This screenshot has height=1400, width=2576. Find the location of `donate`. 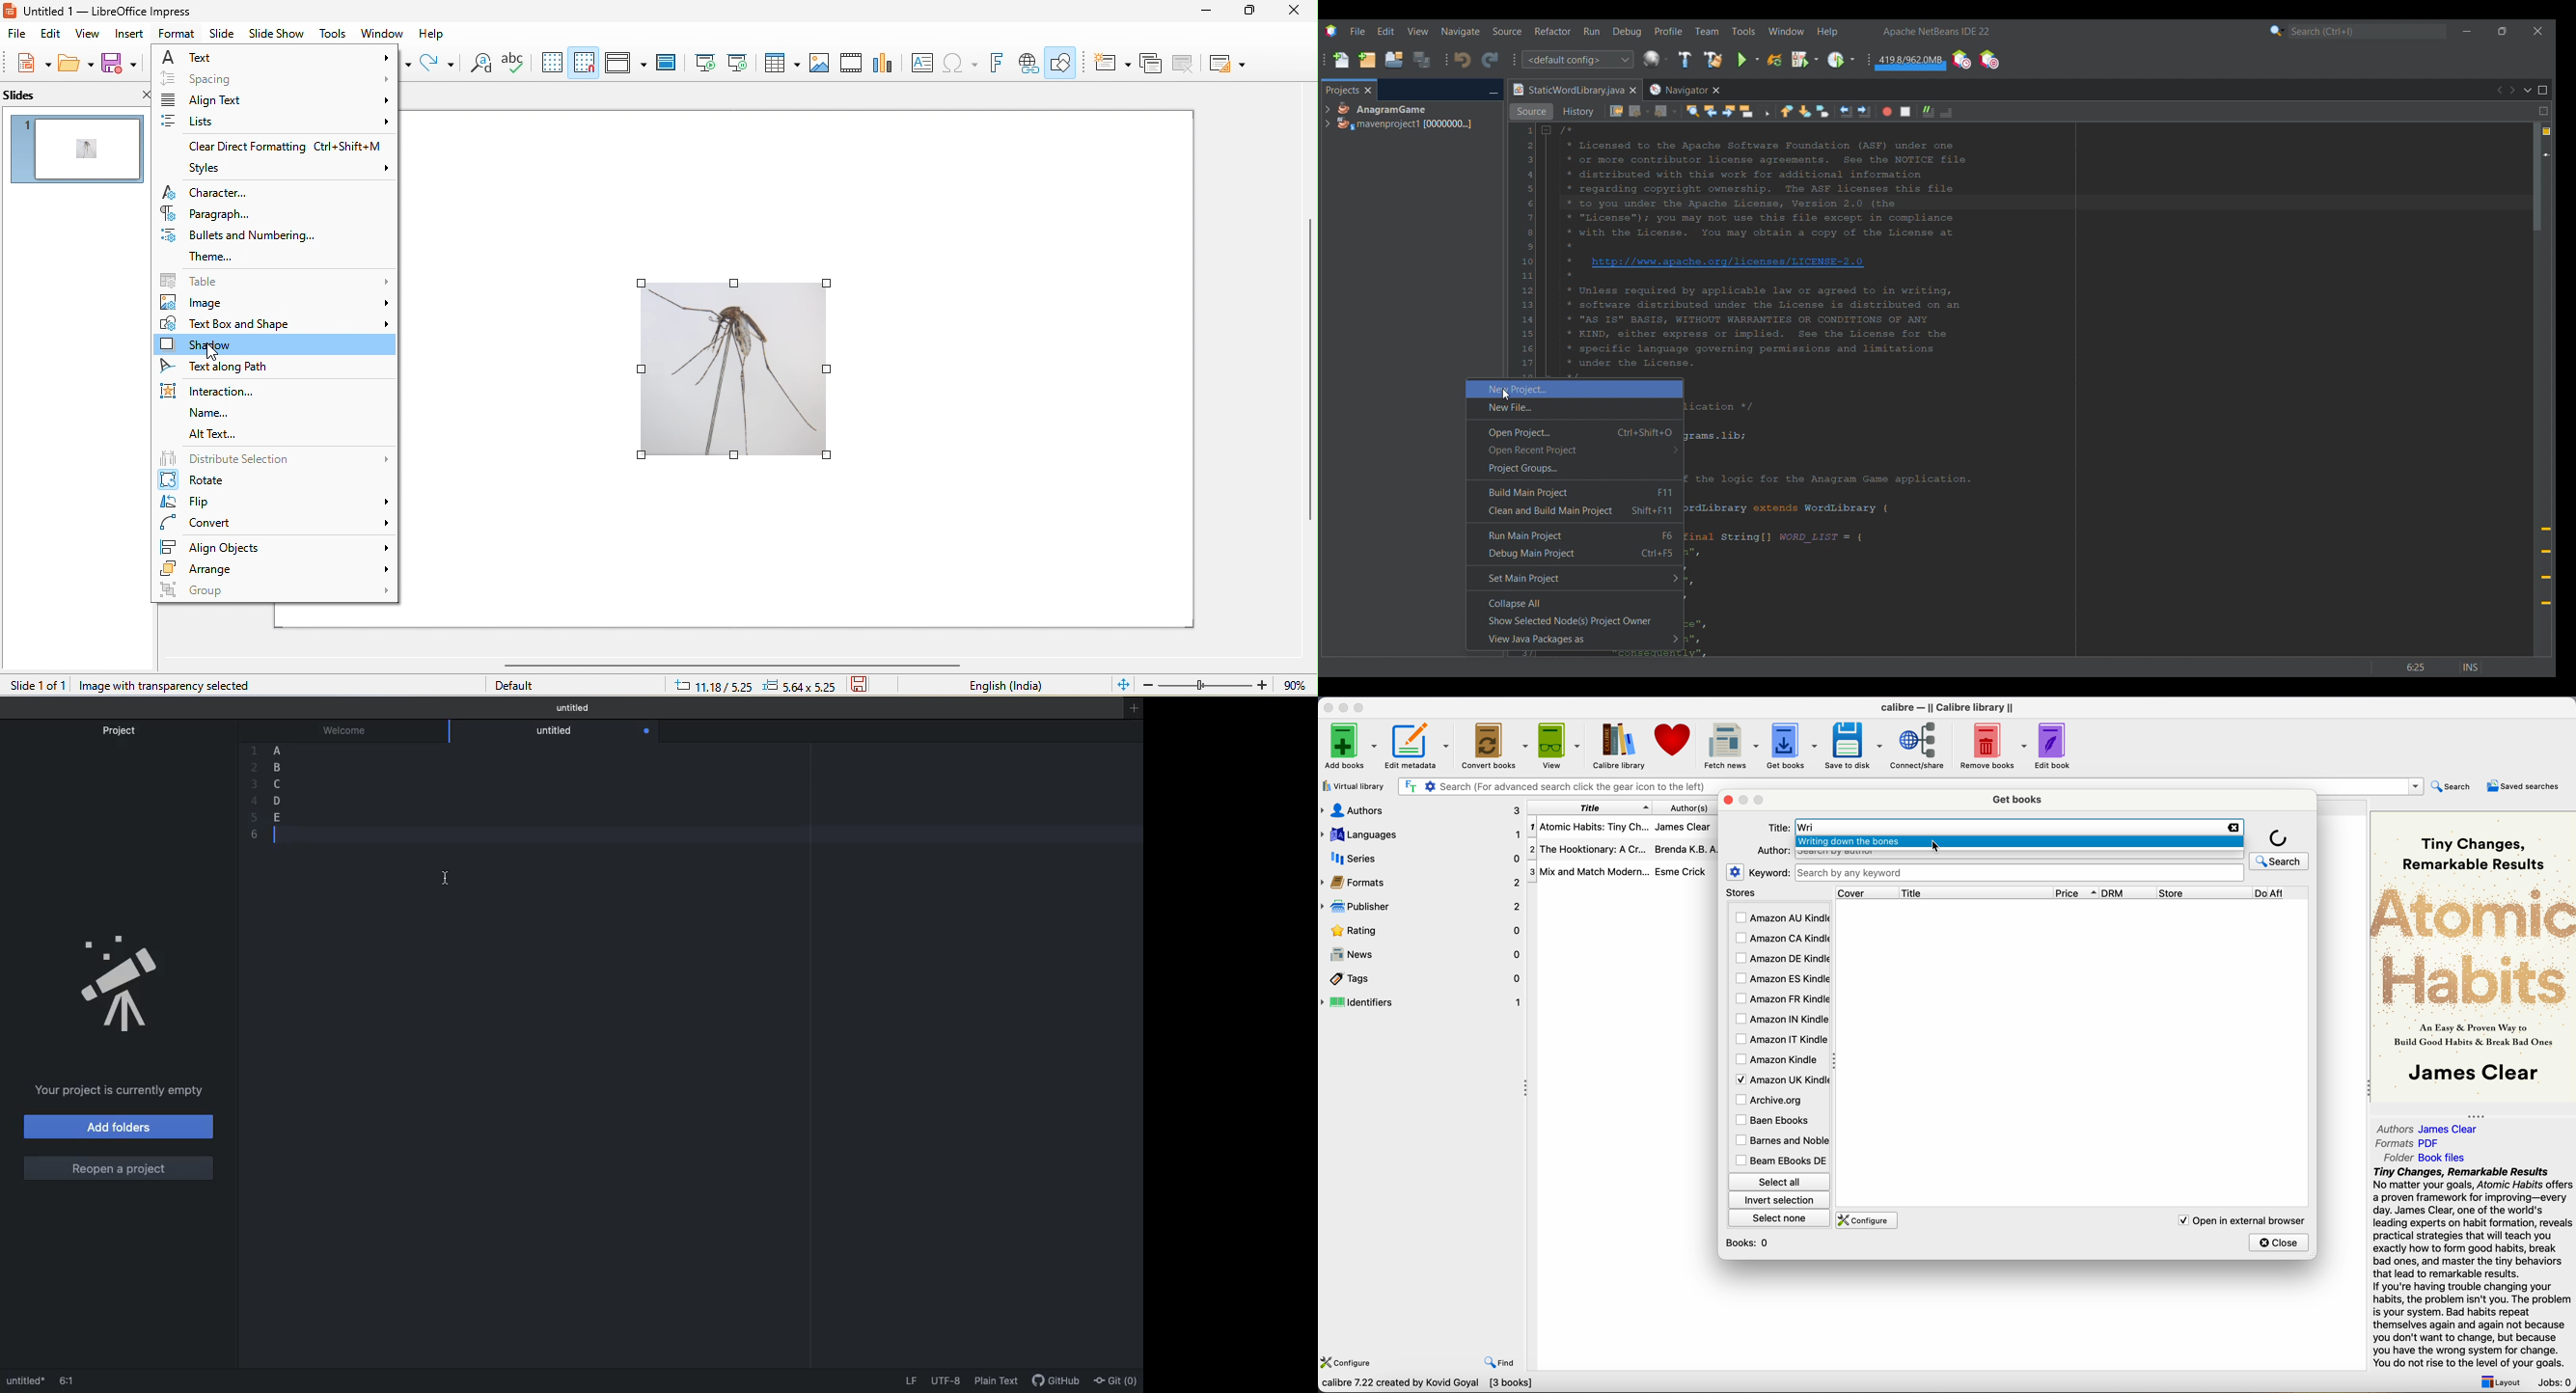

donate is located at coordinates (1673, 740).